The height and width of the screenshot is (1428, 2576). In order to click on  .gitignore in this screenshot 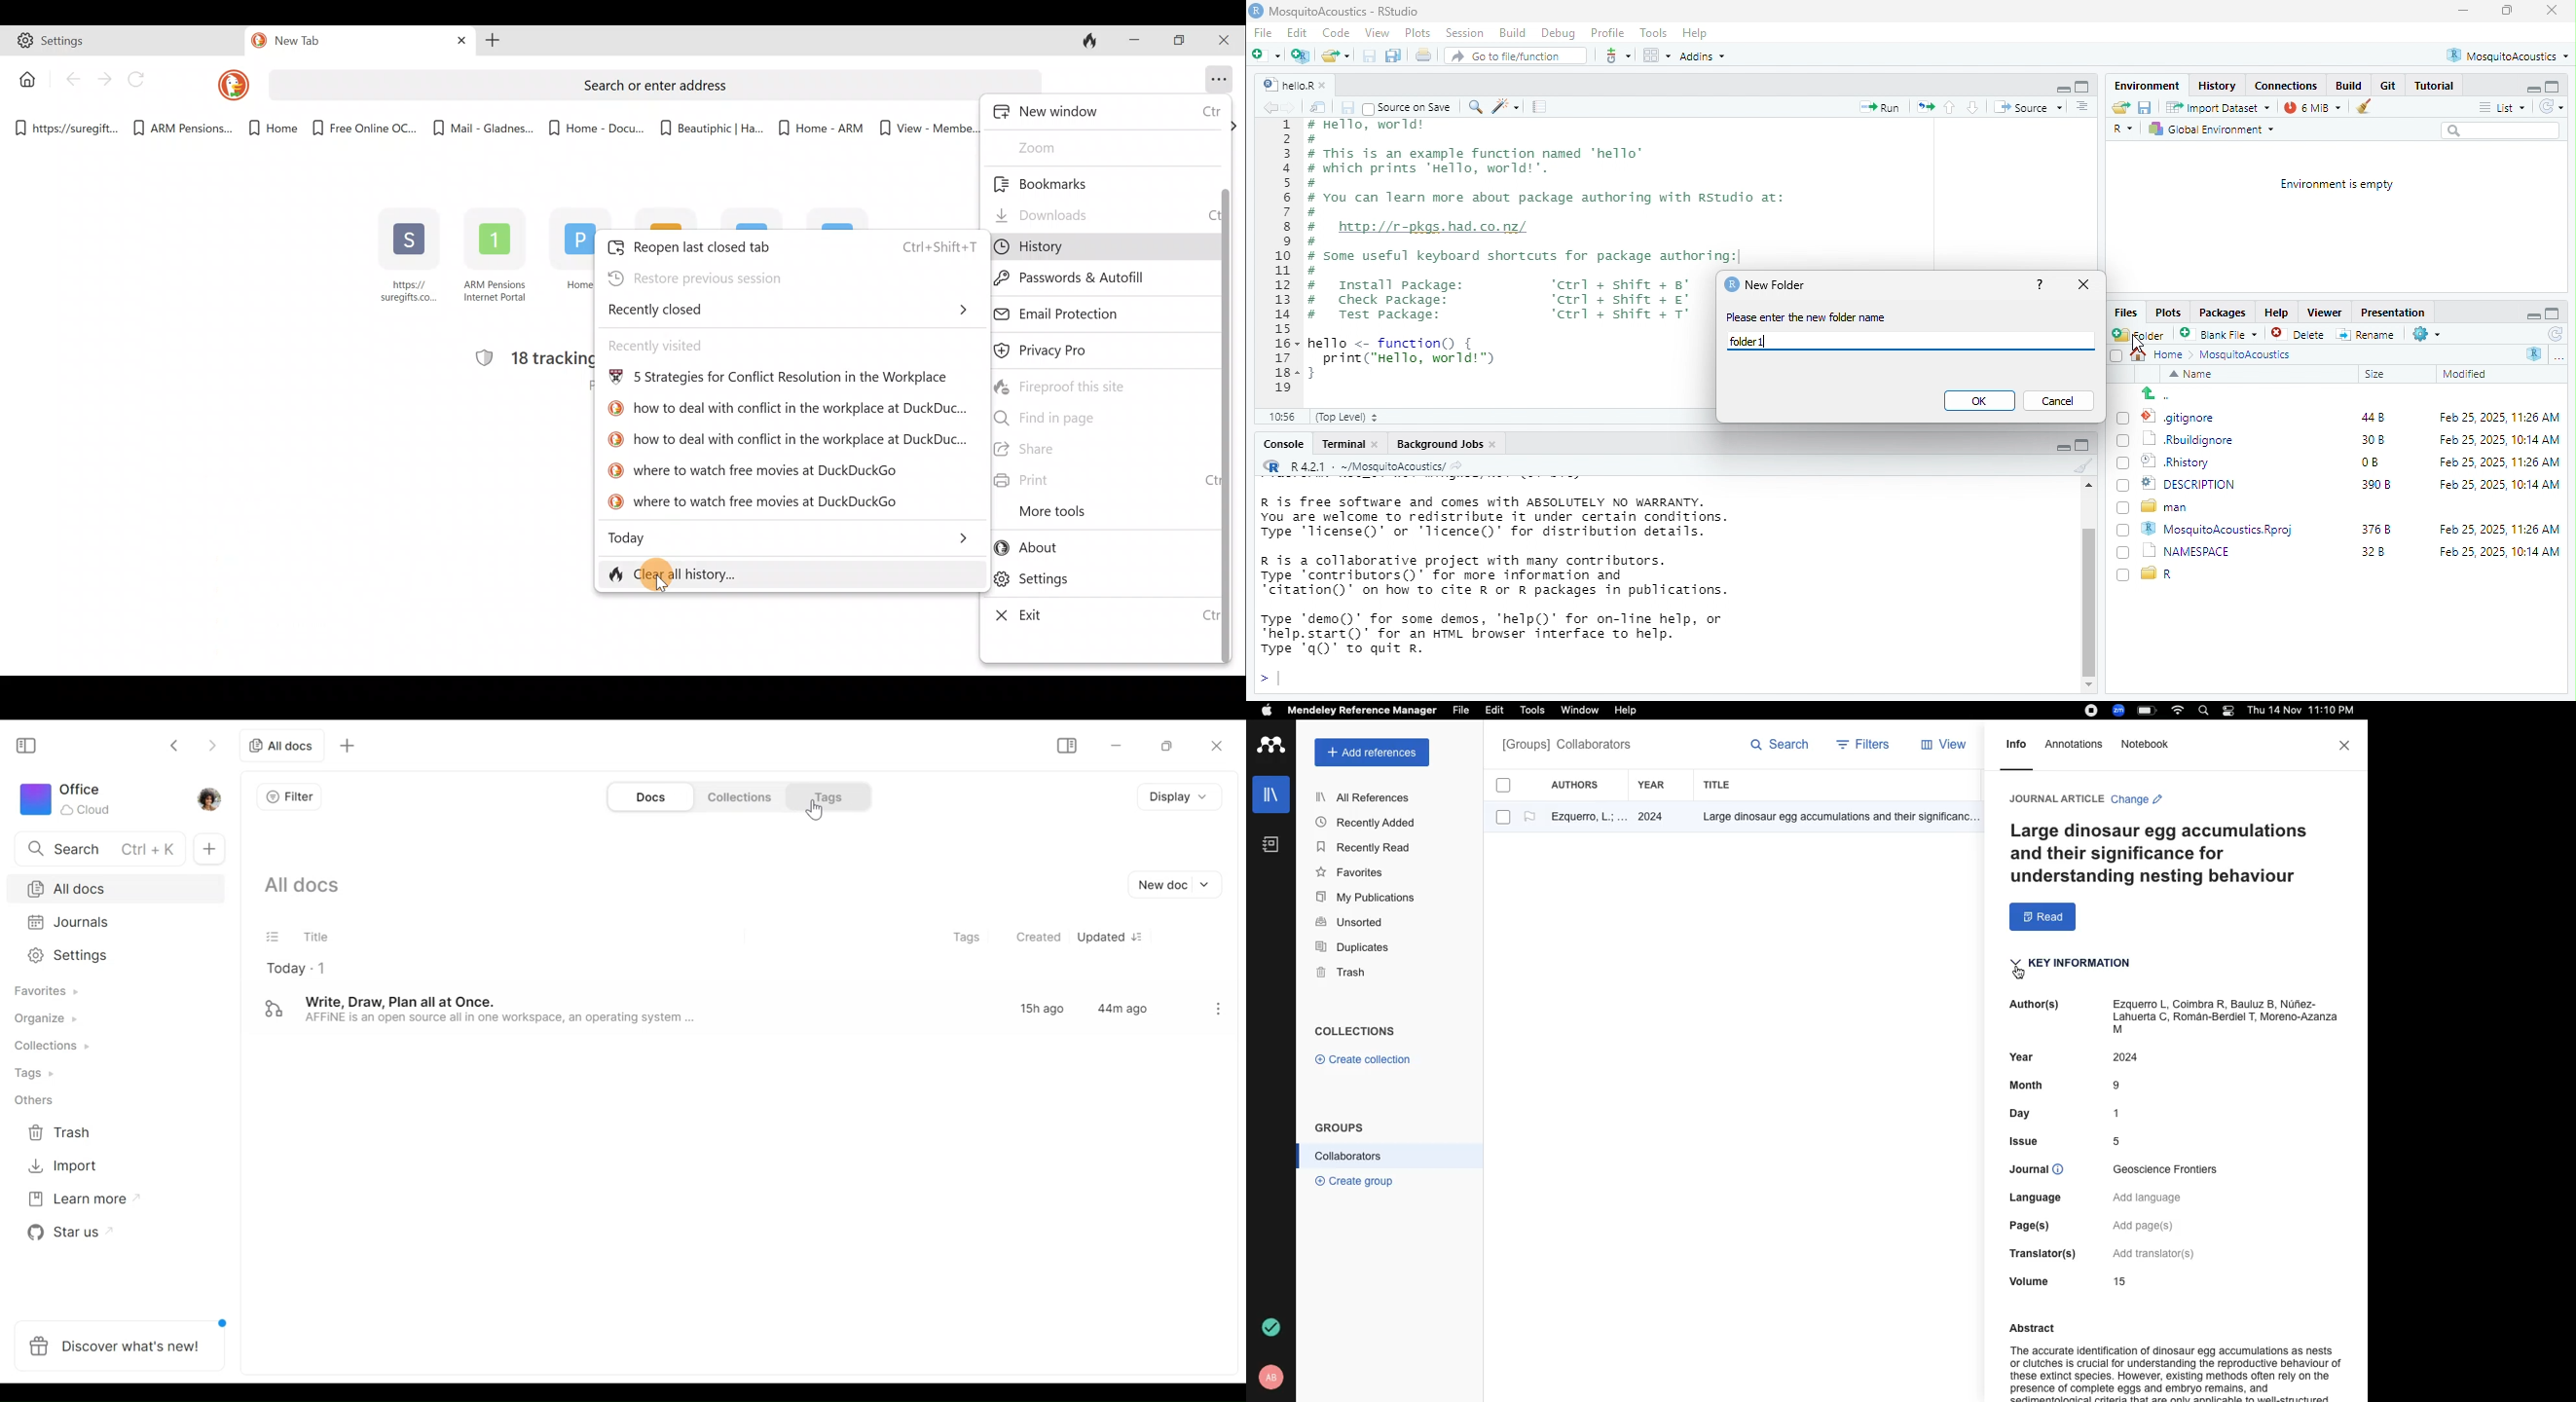, I will do `click(2185, 419)`.